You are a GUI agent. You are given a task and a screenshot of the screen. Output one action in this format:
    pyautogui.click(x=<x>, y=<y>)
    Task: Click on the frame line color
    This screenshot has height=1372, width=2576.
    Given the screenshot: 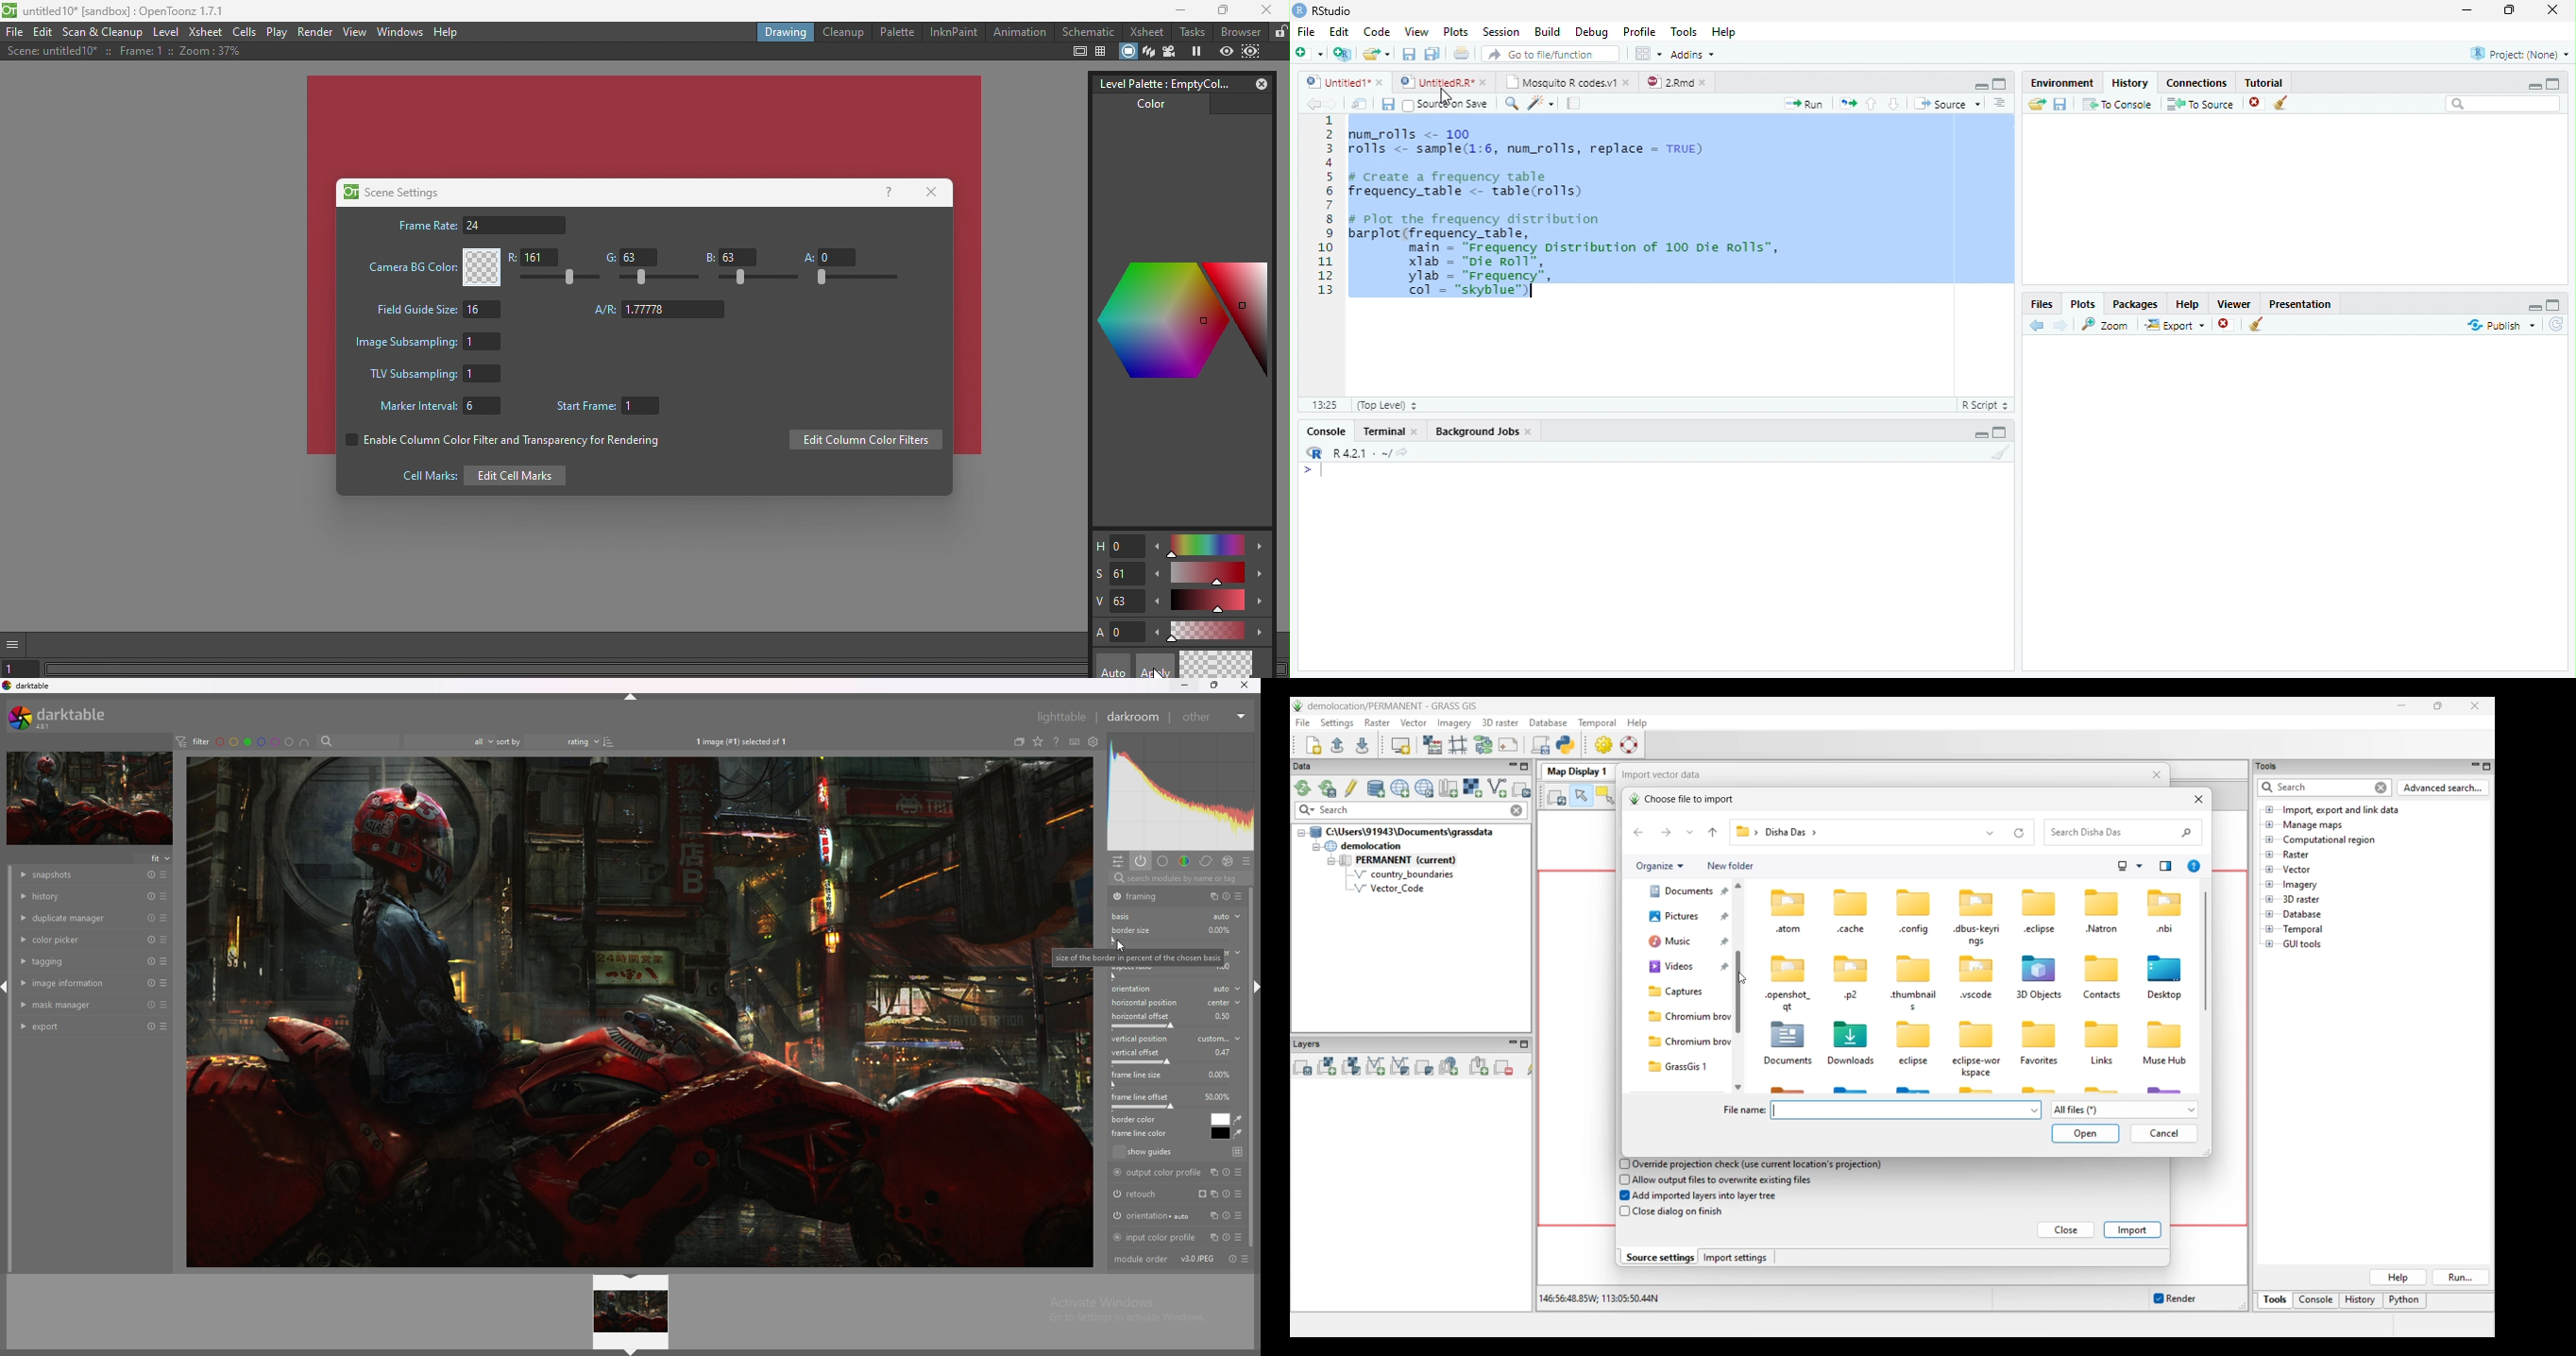 What is the action you would take?
    pyautogui.click(x=1221, y=1133)
    